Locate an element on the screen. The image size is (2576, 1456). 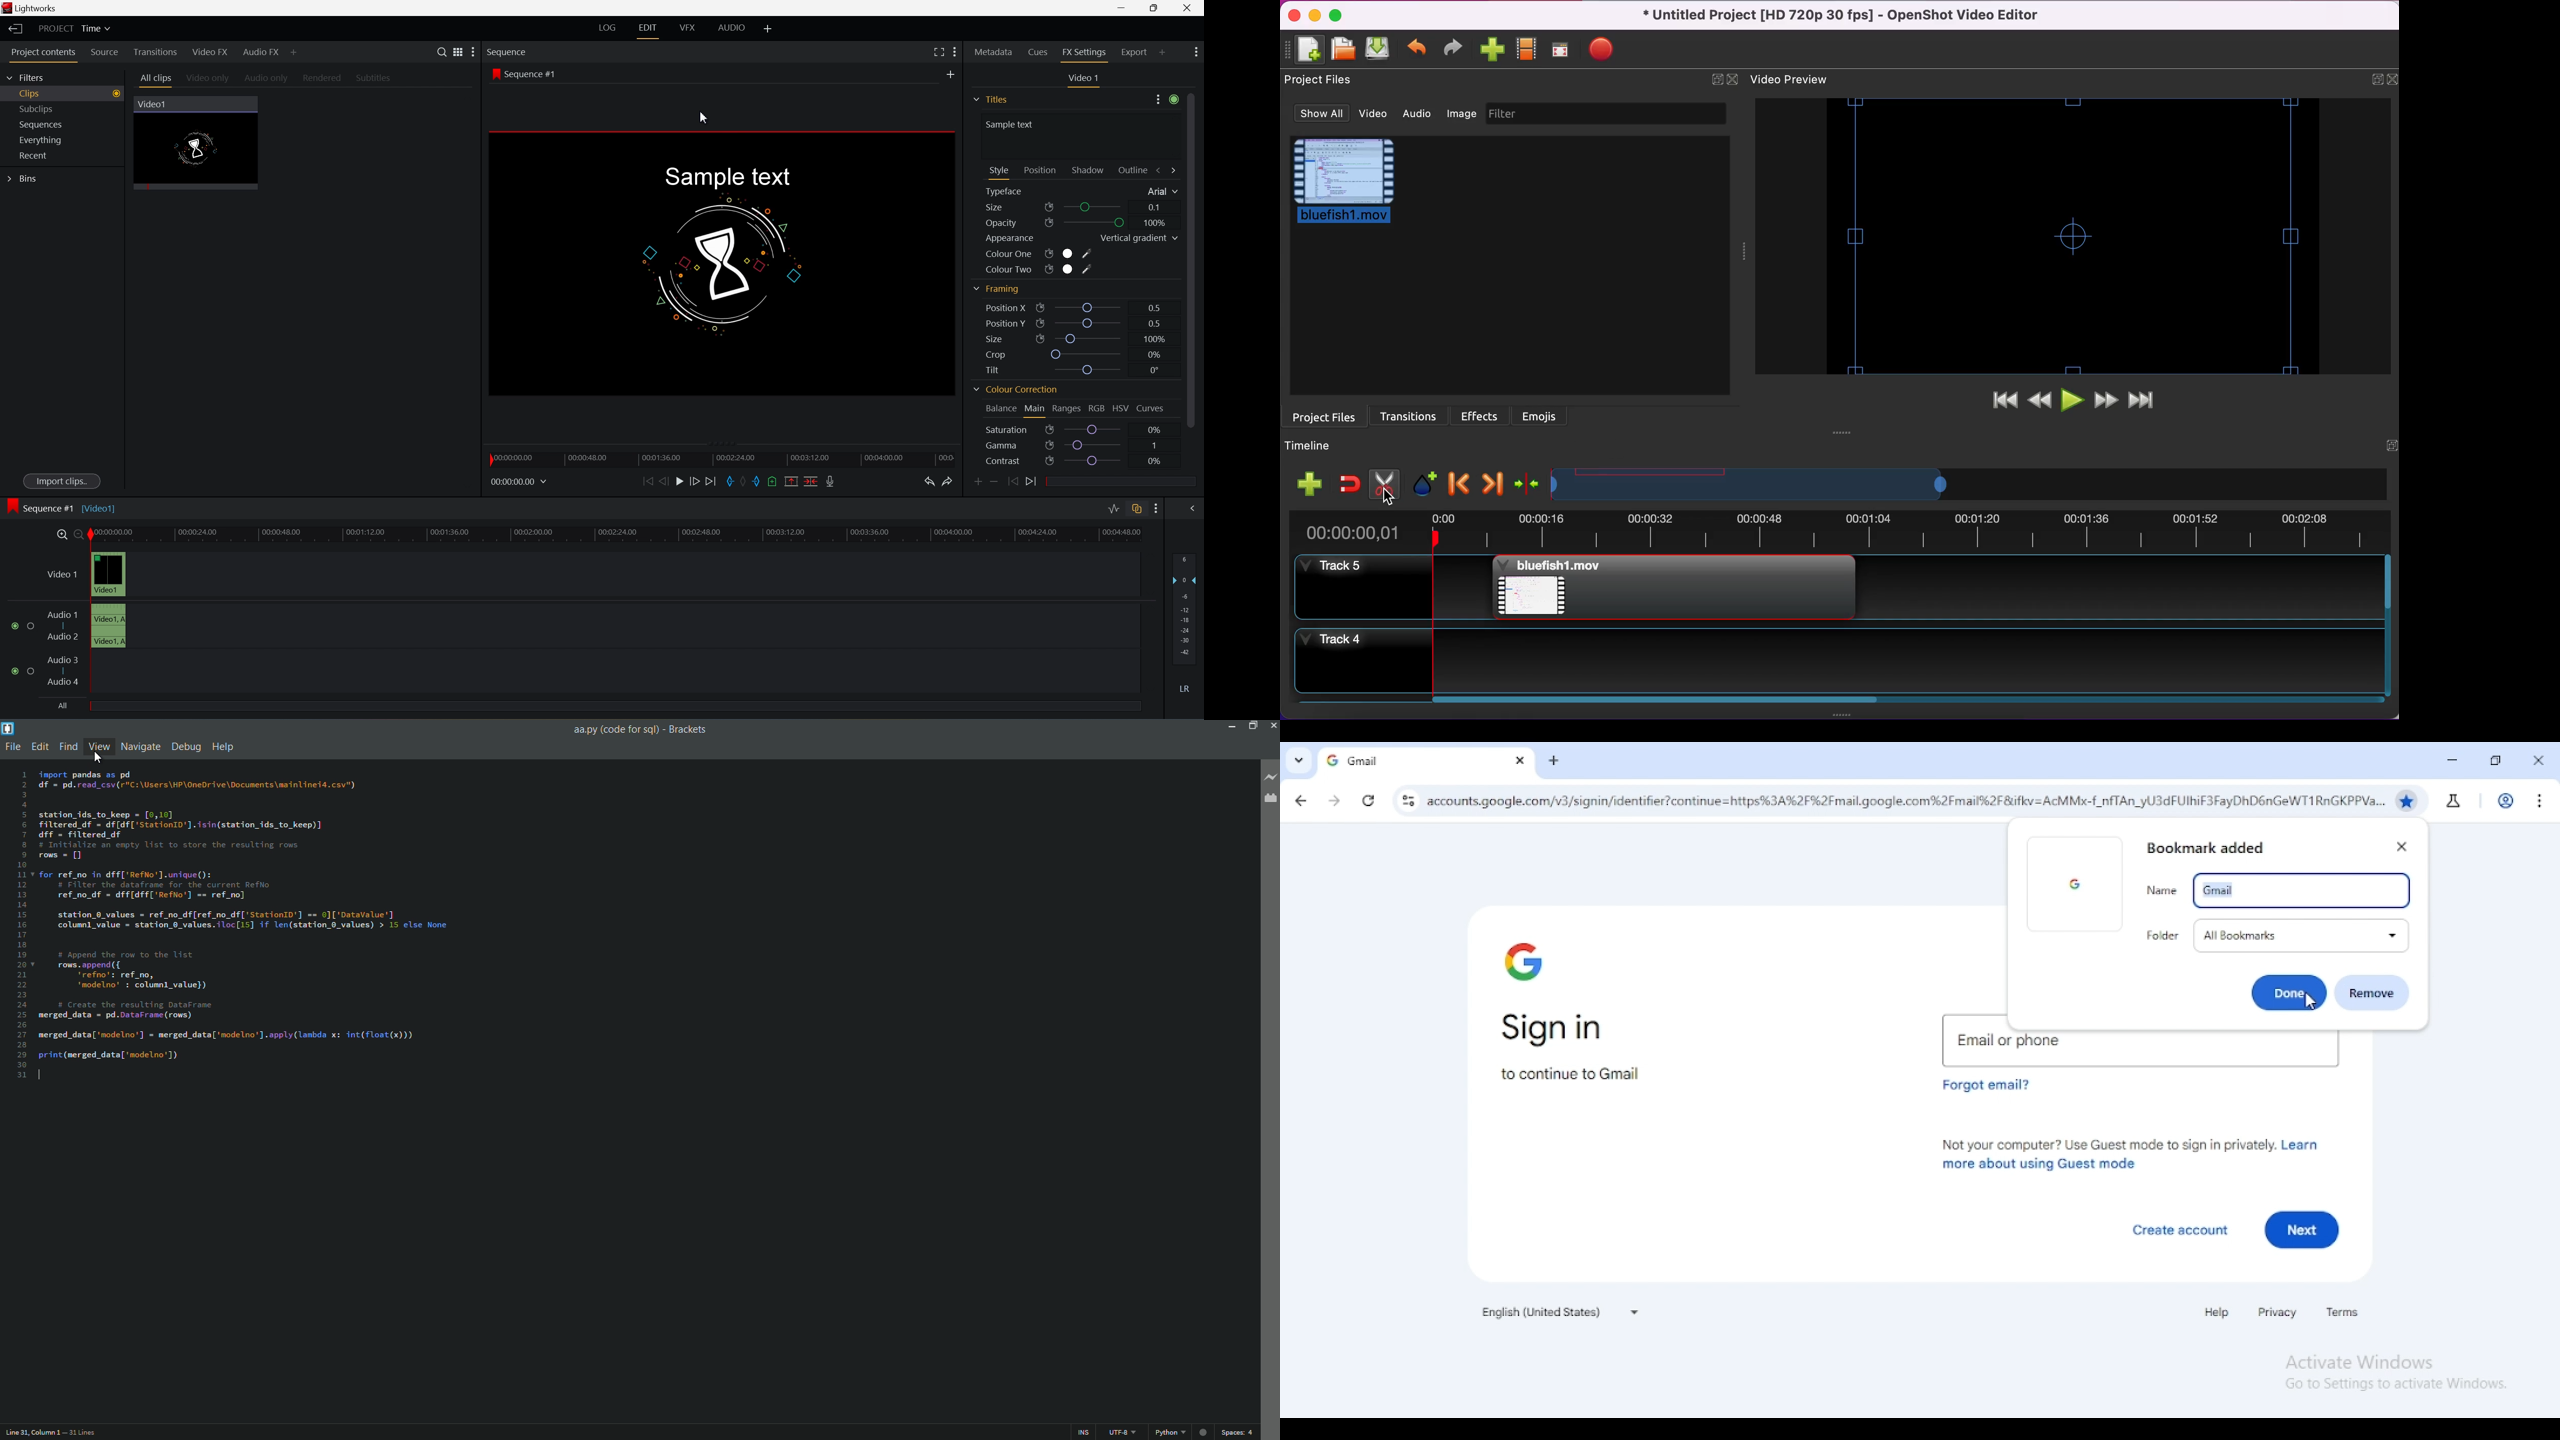
curves is located at coordinates (1152, 409).